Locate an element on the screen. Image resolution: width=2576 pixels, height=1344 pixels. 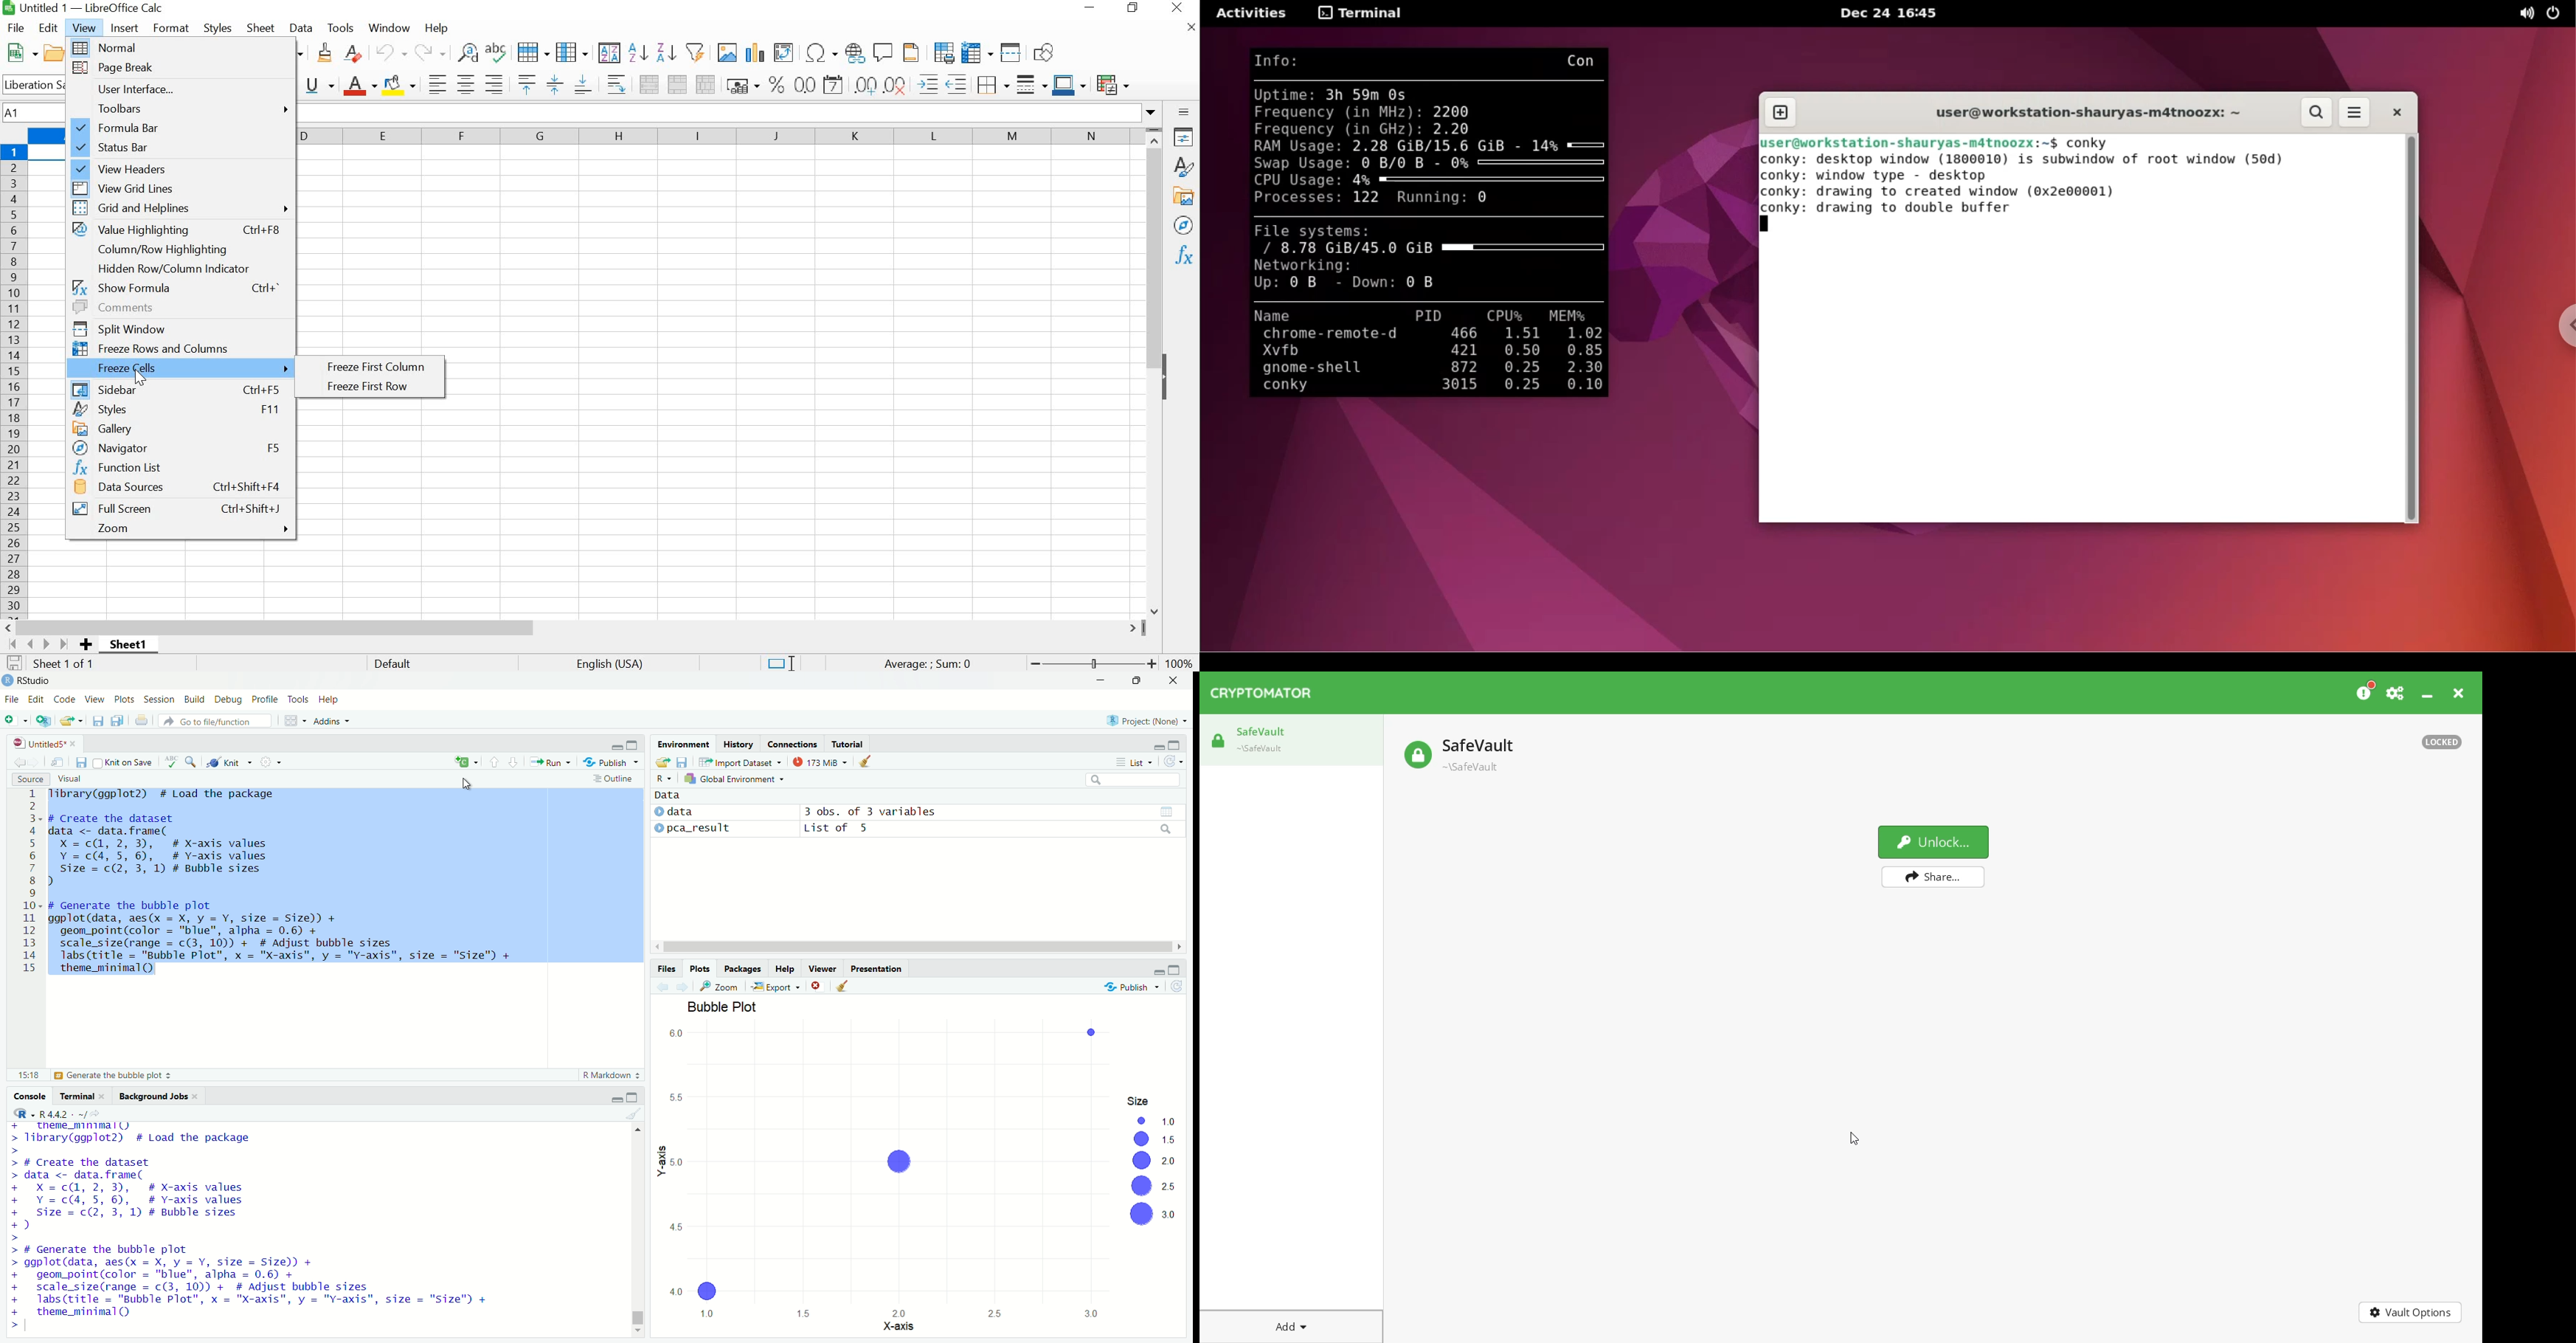
Cursor is located at coordinates (1855, 1139).